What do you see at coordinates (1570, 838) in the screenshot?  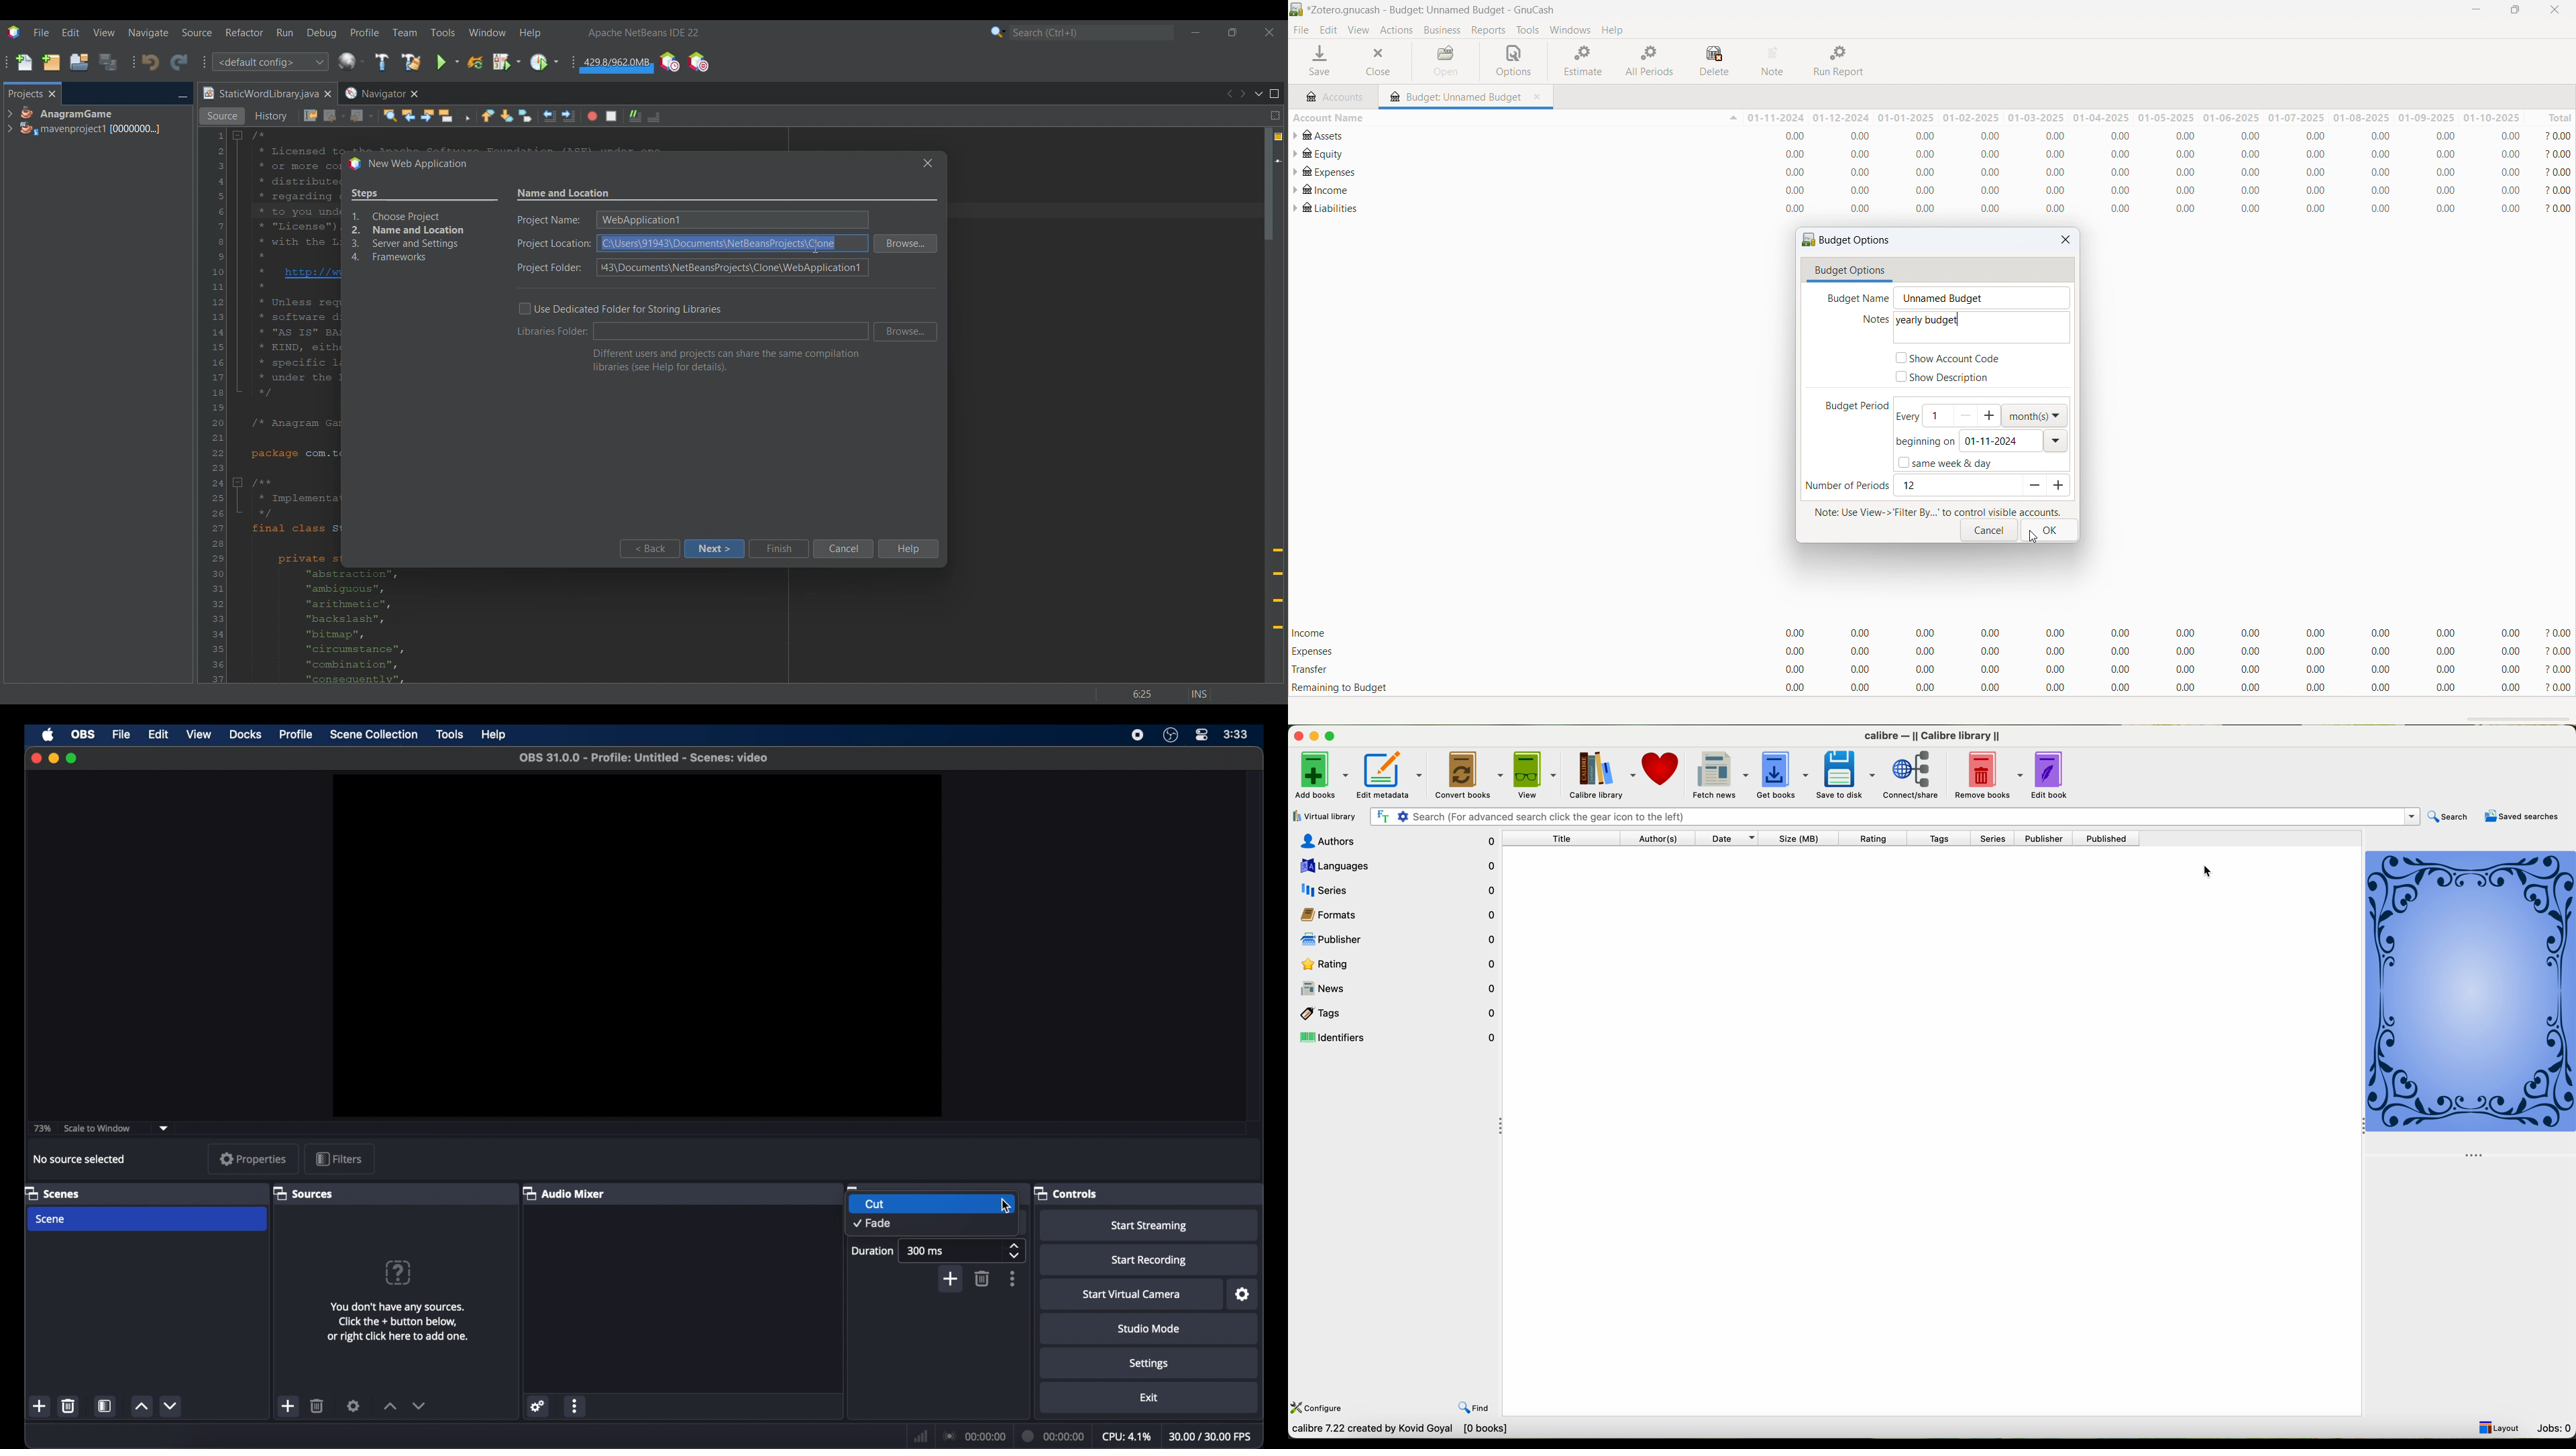 I see `title` at bounding box center [1570, 838].